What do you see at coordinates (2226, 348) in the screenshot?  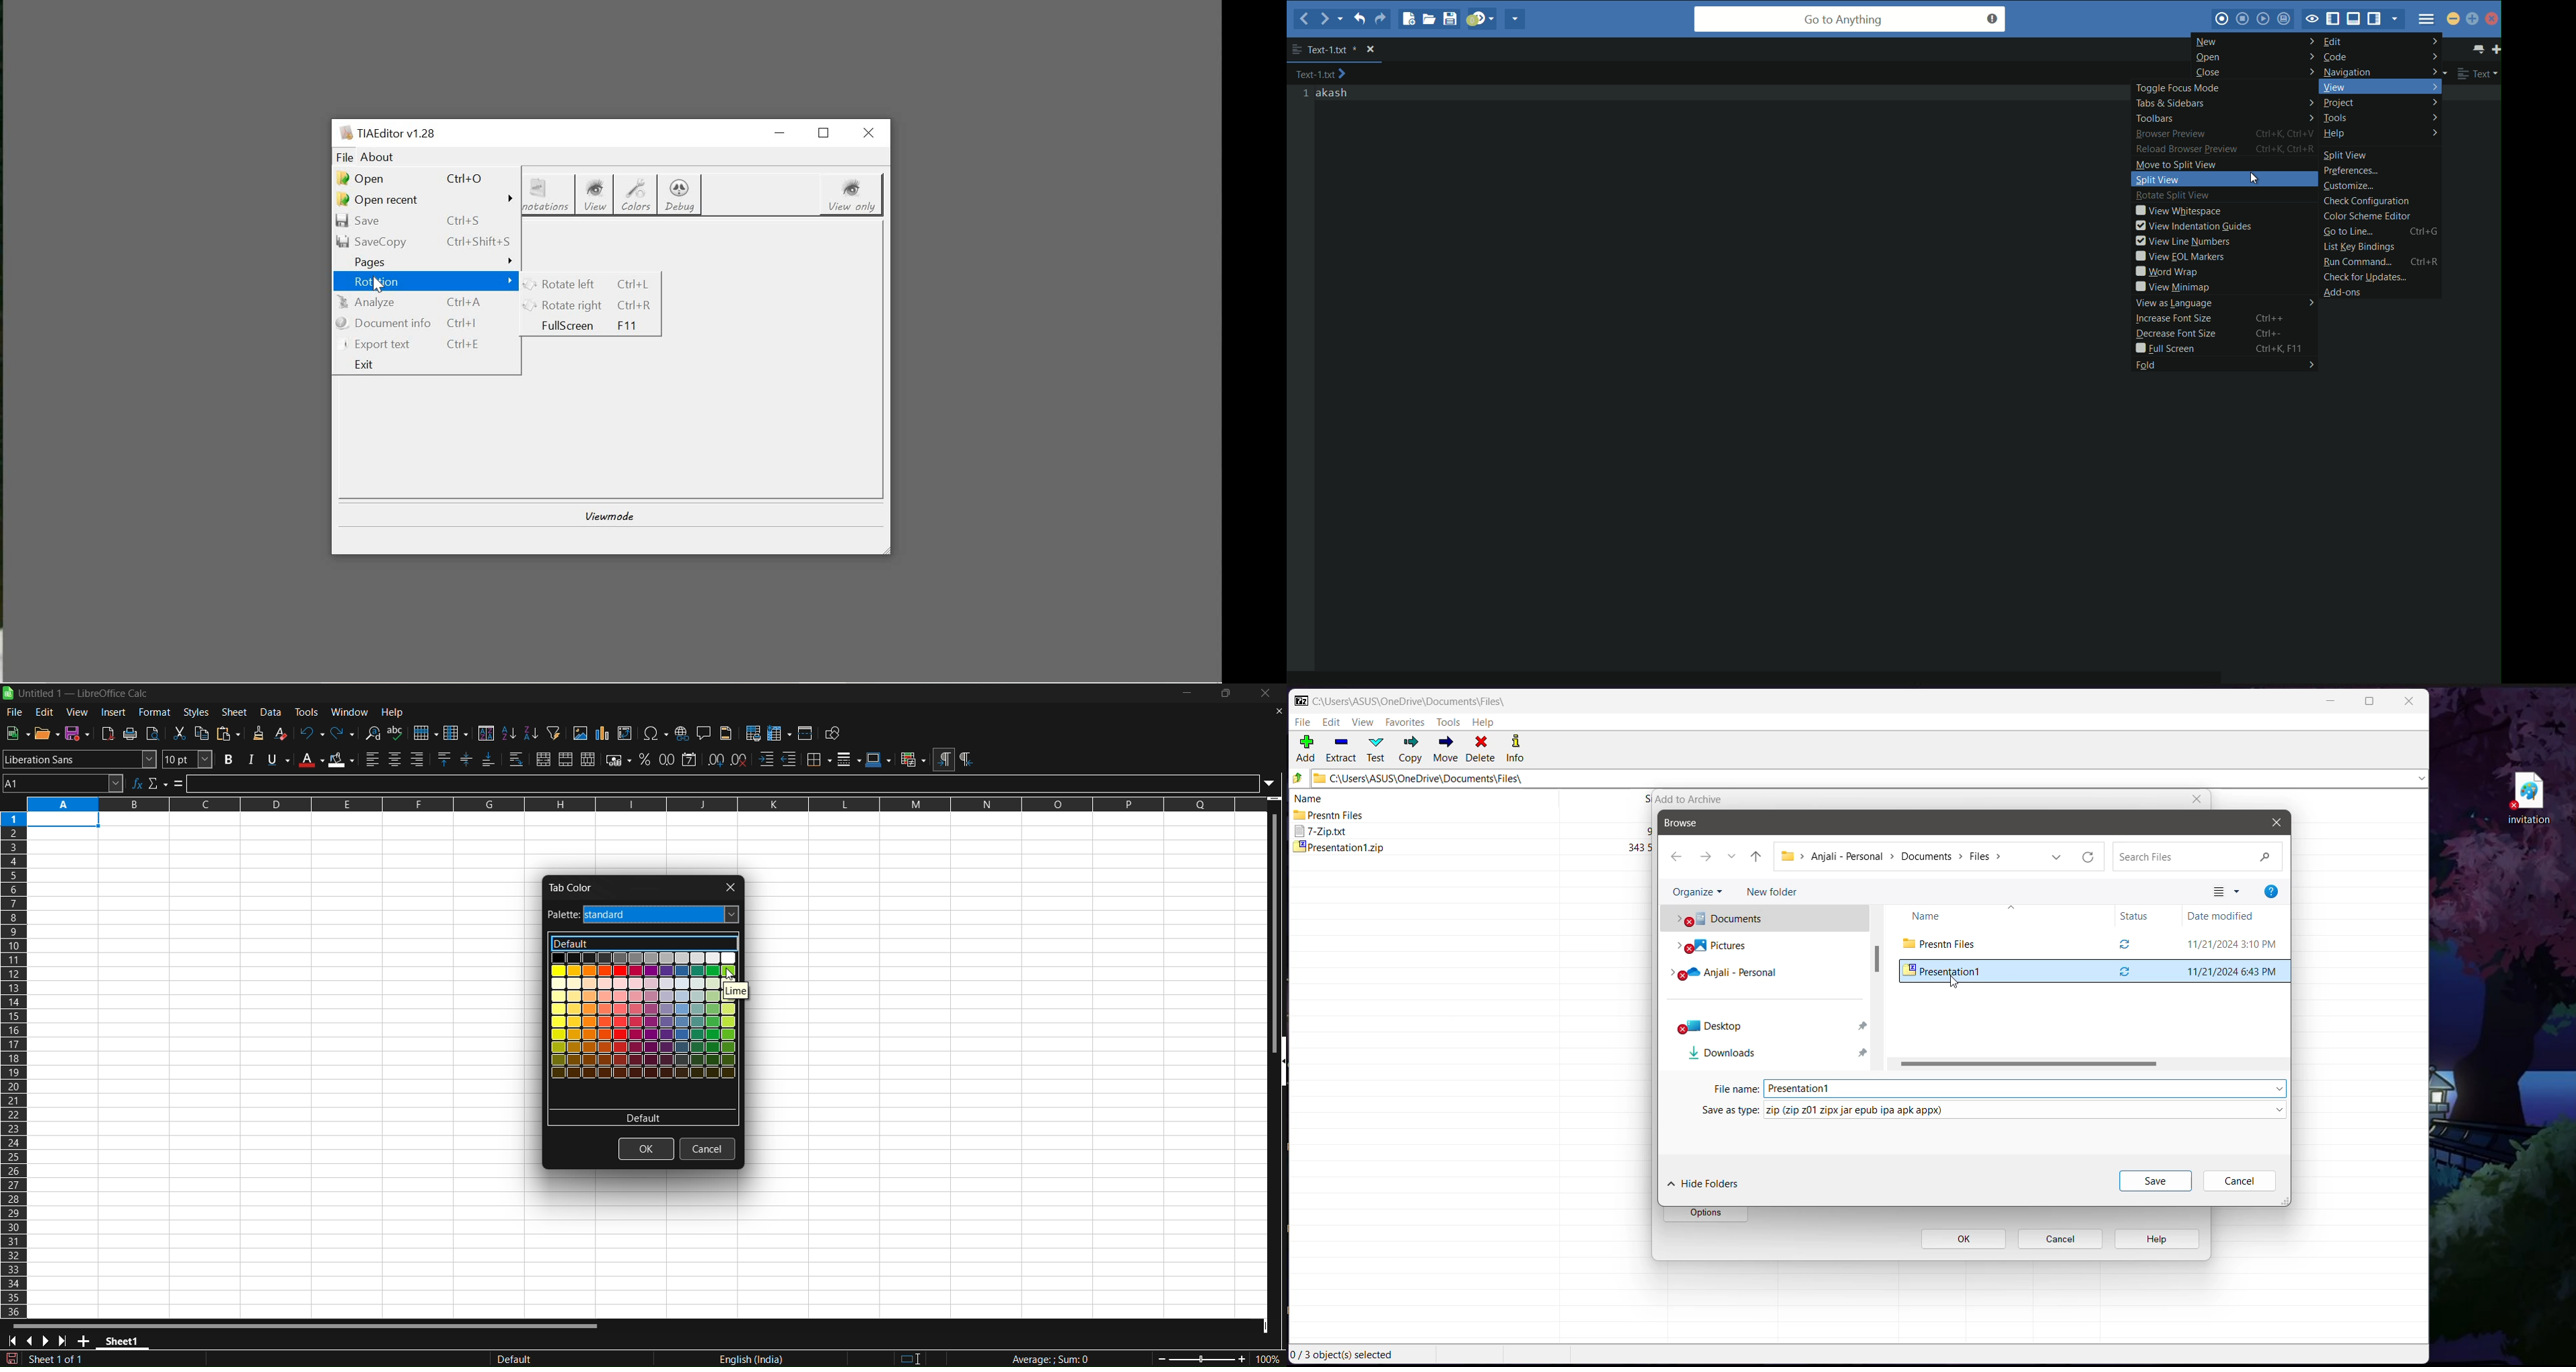 I see `full screen` at bounding box center [2226, 348].